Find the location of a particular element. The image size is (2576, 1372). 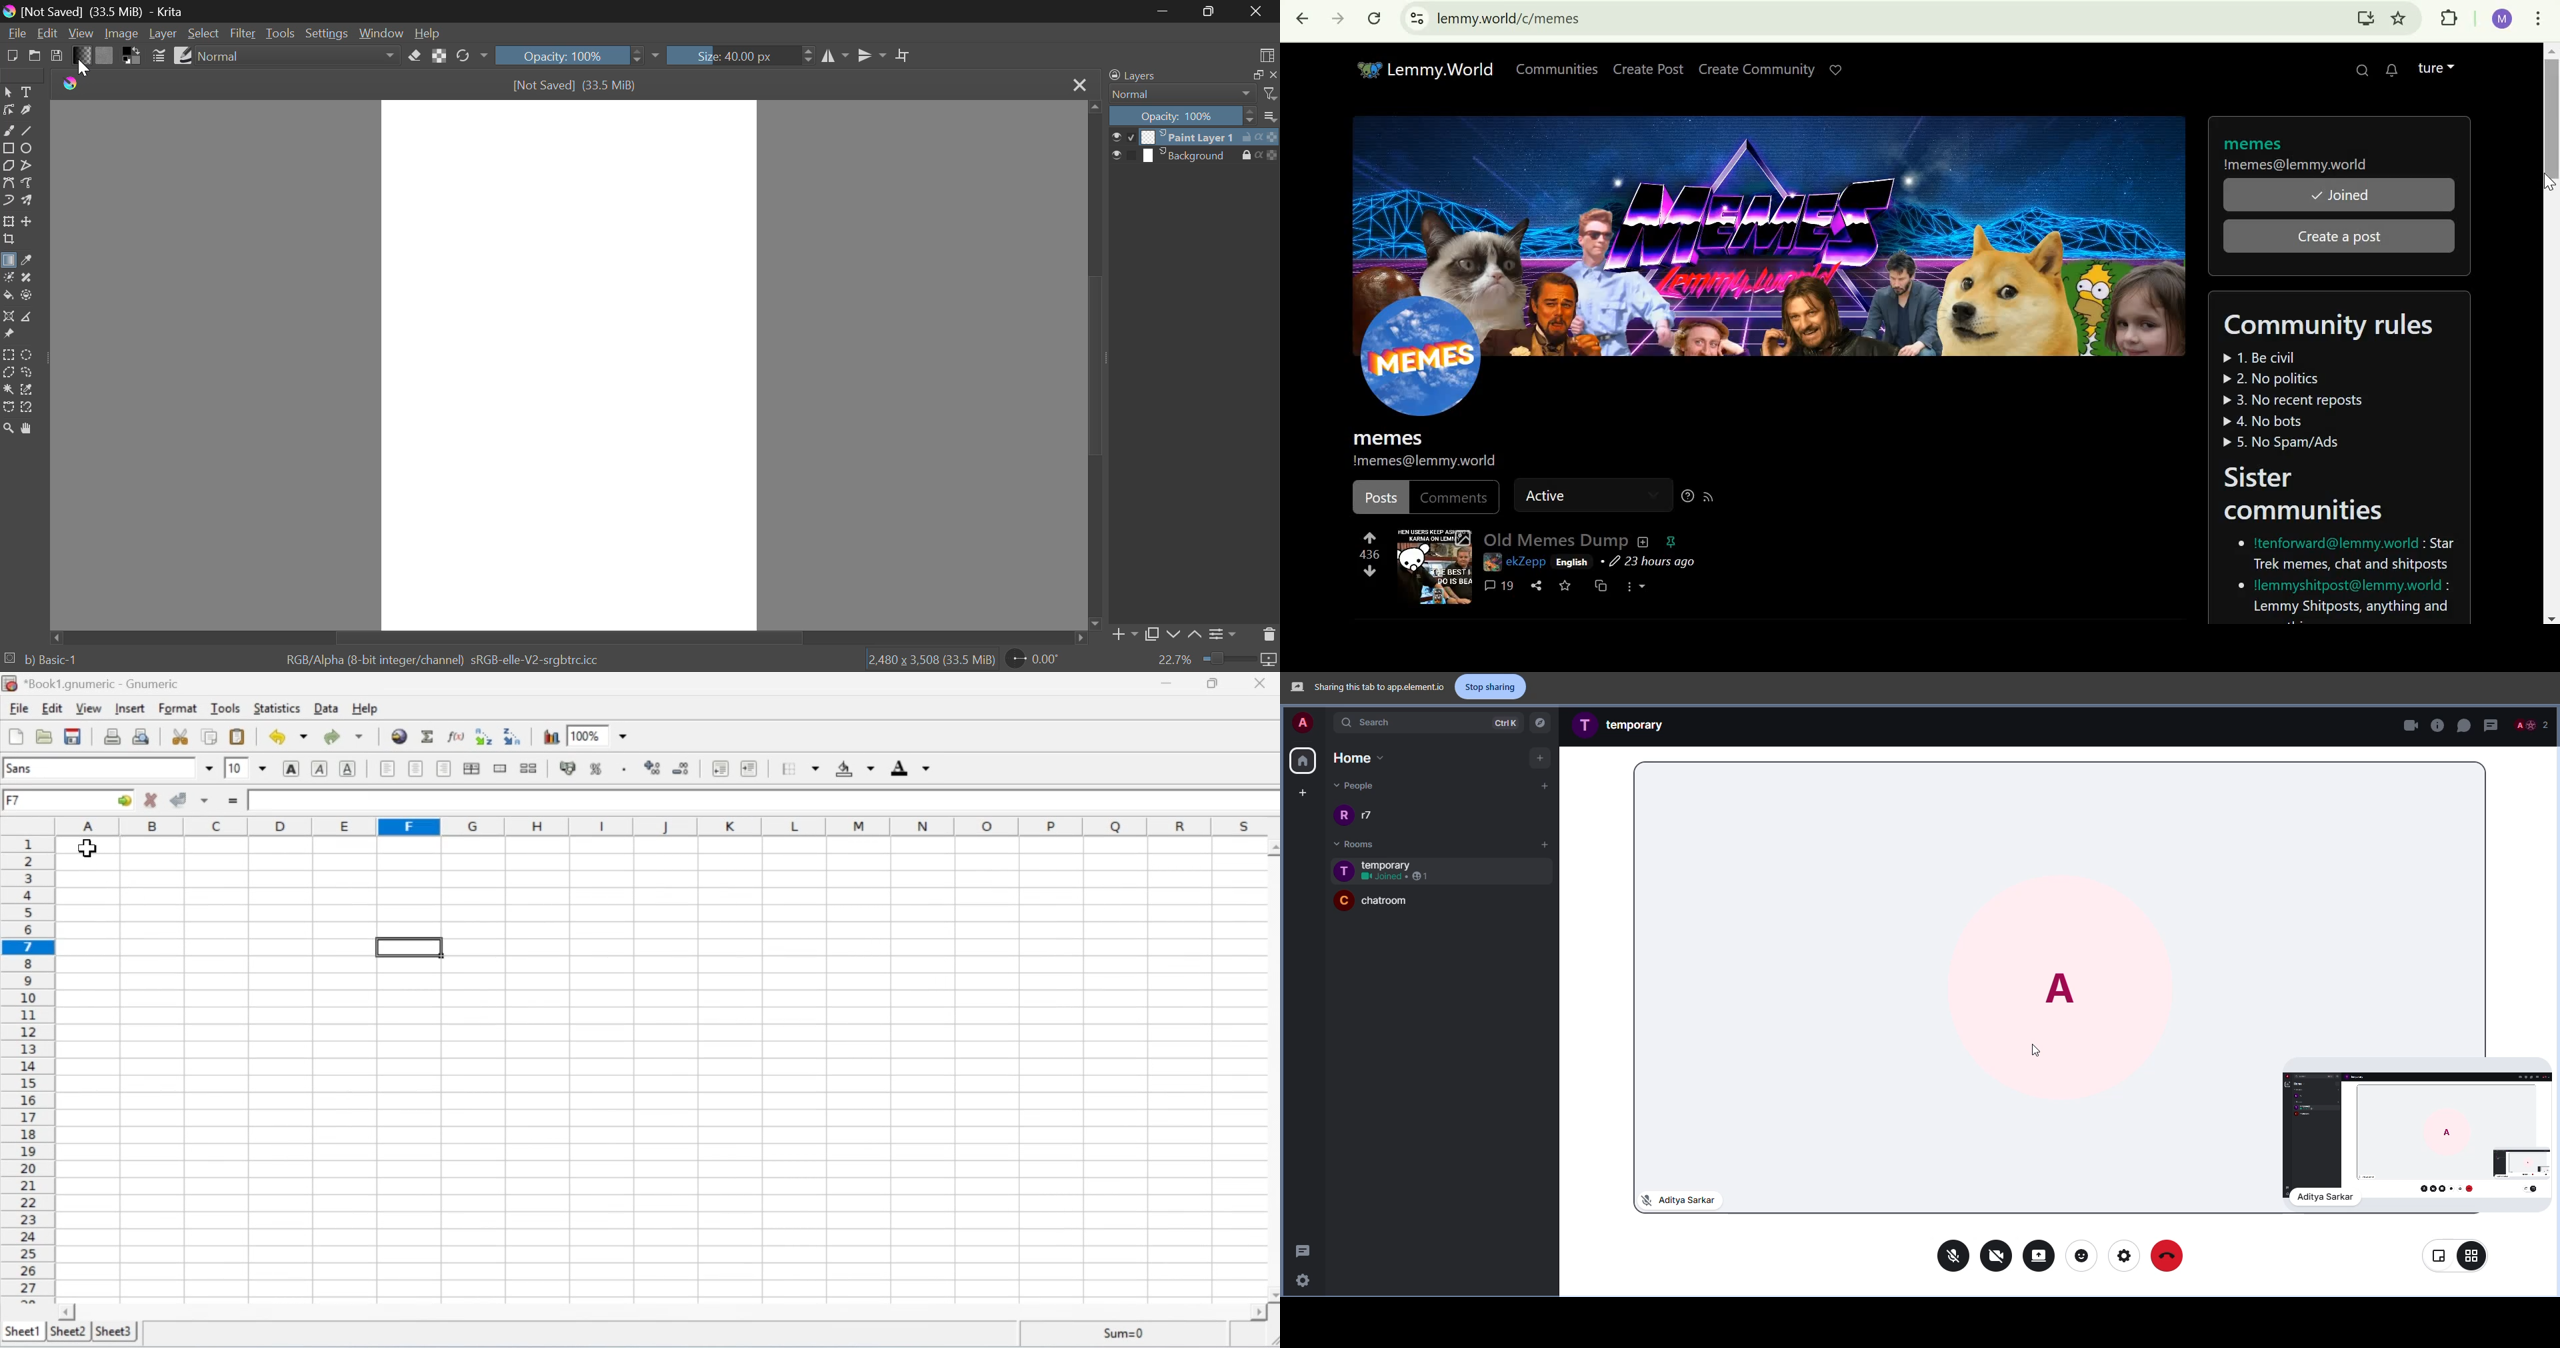

Rectangular Selection is located at coordinates (9, 355).